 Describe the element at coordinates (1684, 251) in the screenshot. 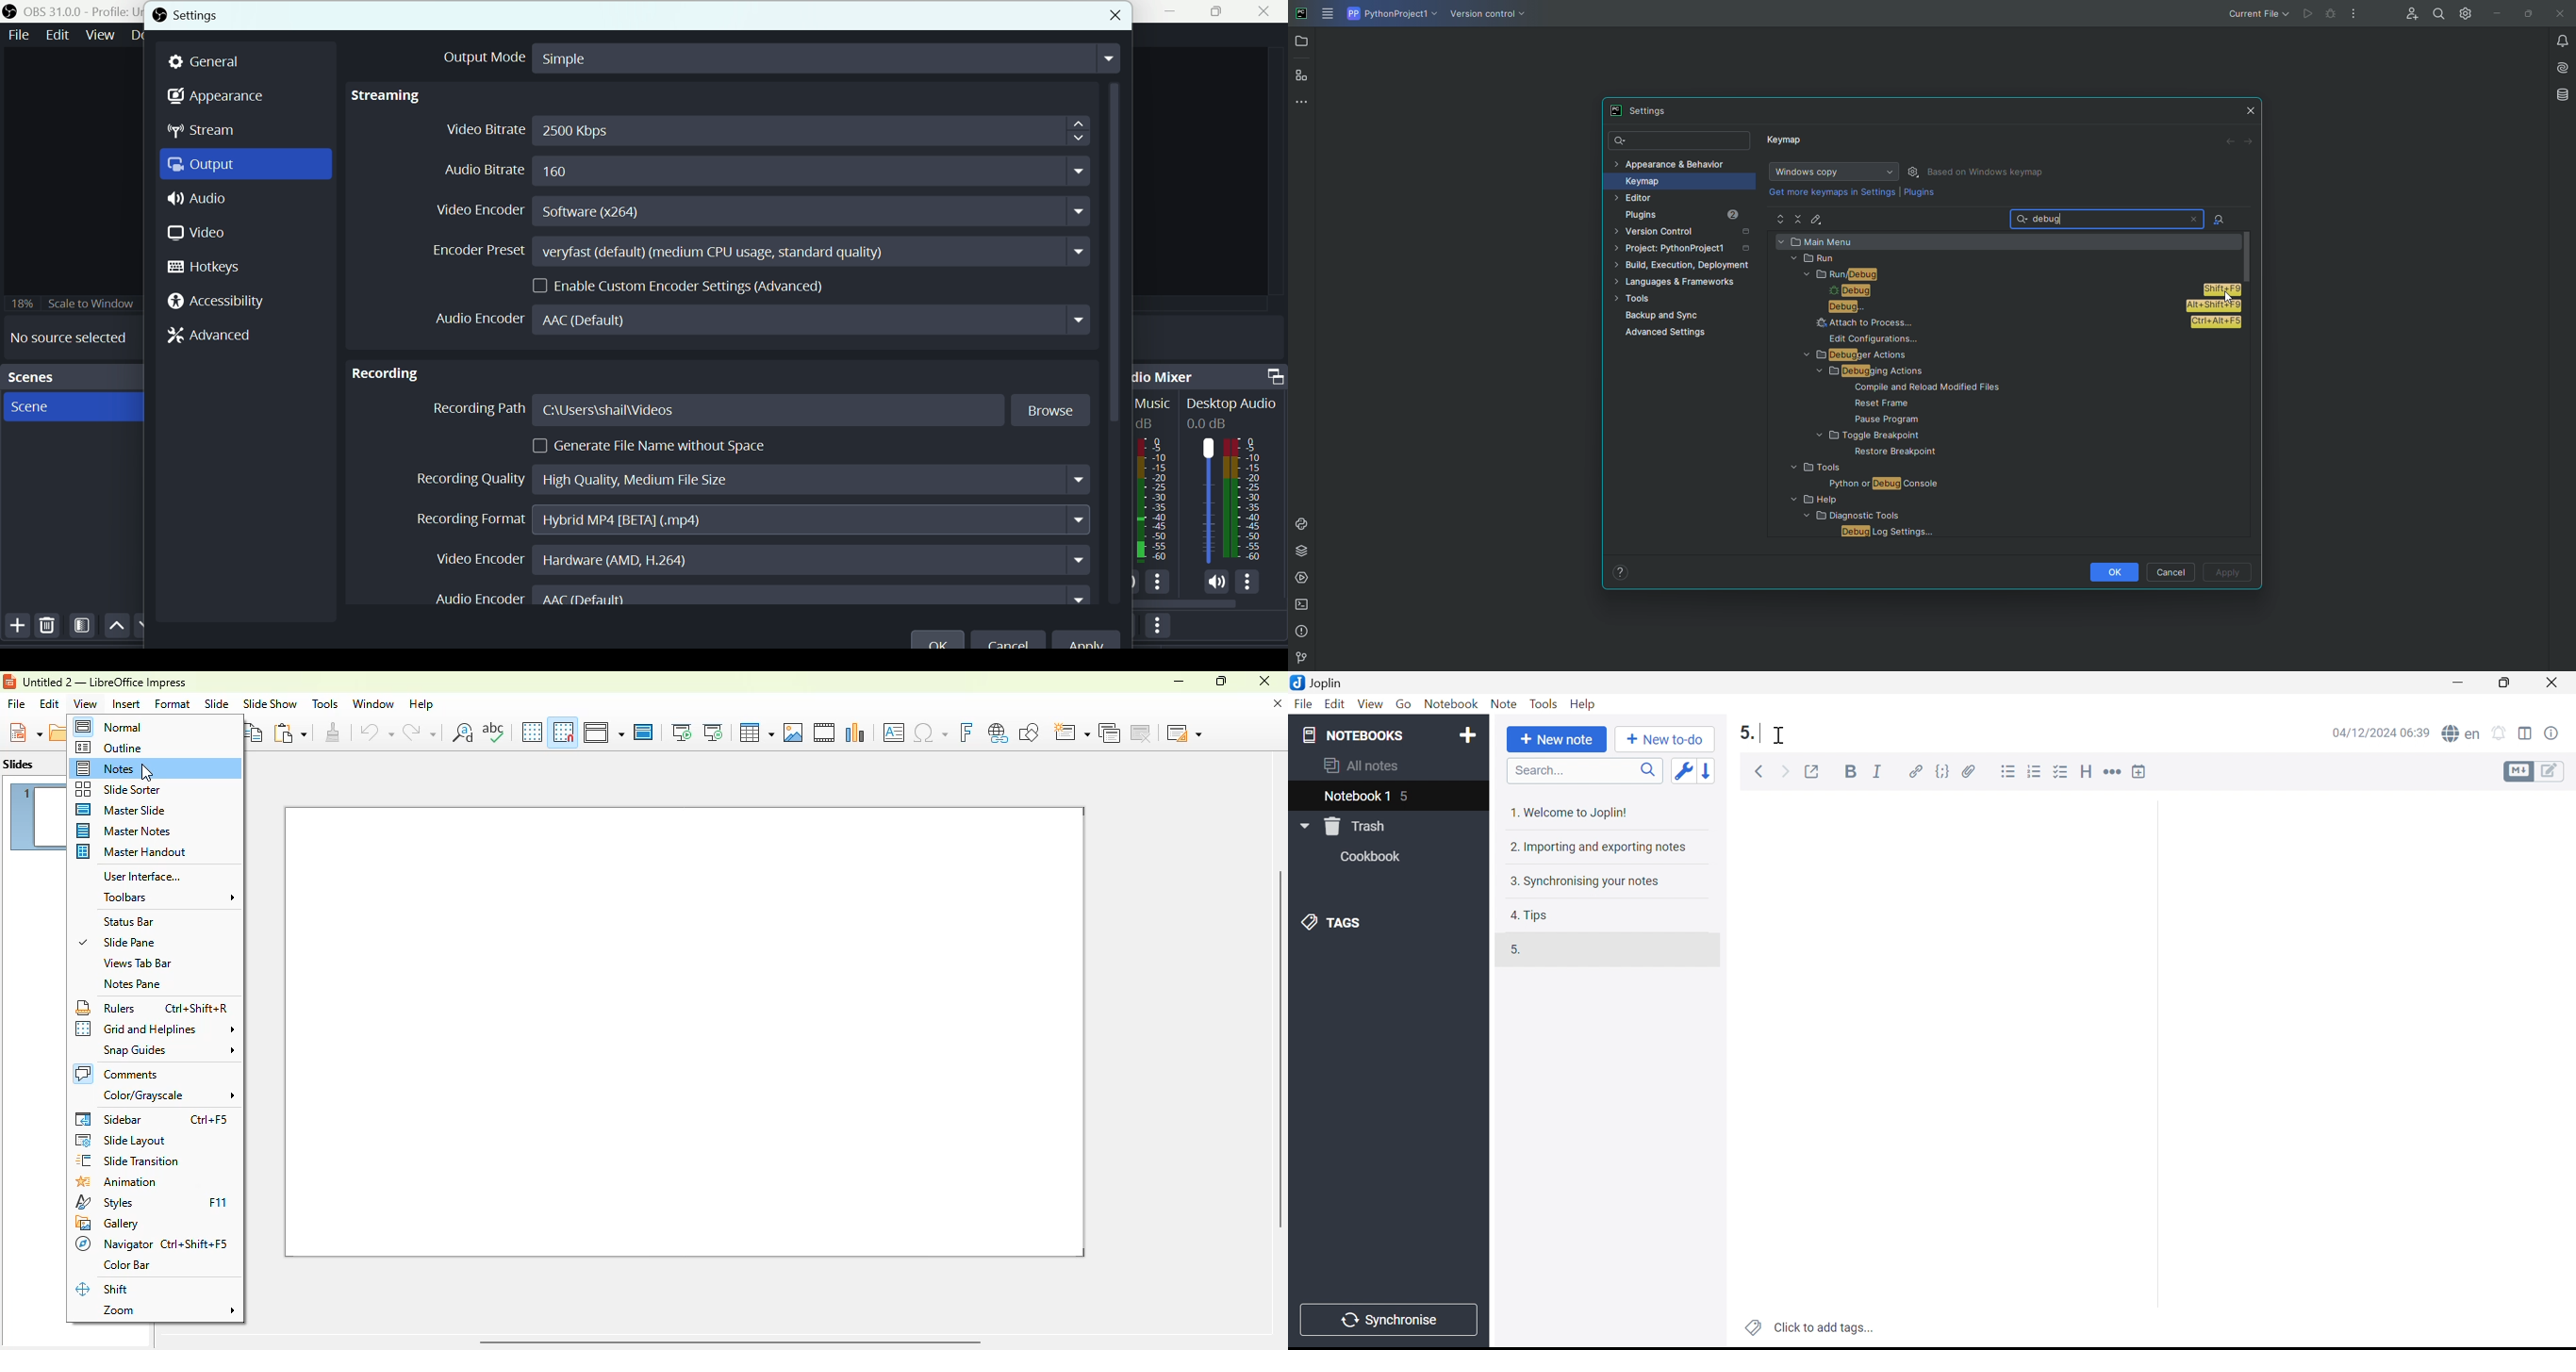

I see `Project` at that location.